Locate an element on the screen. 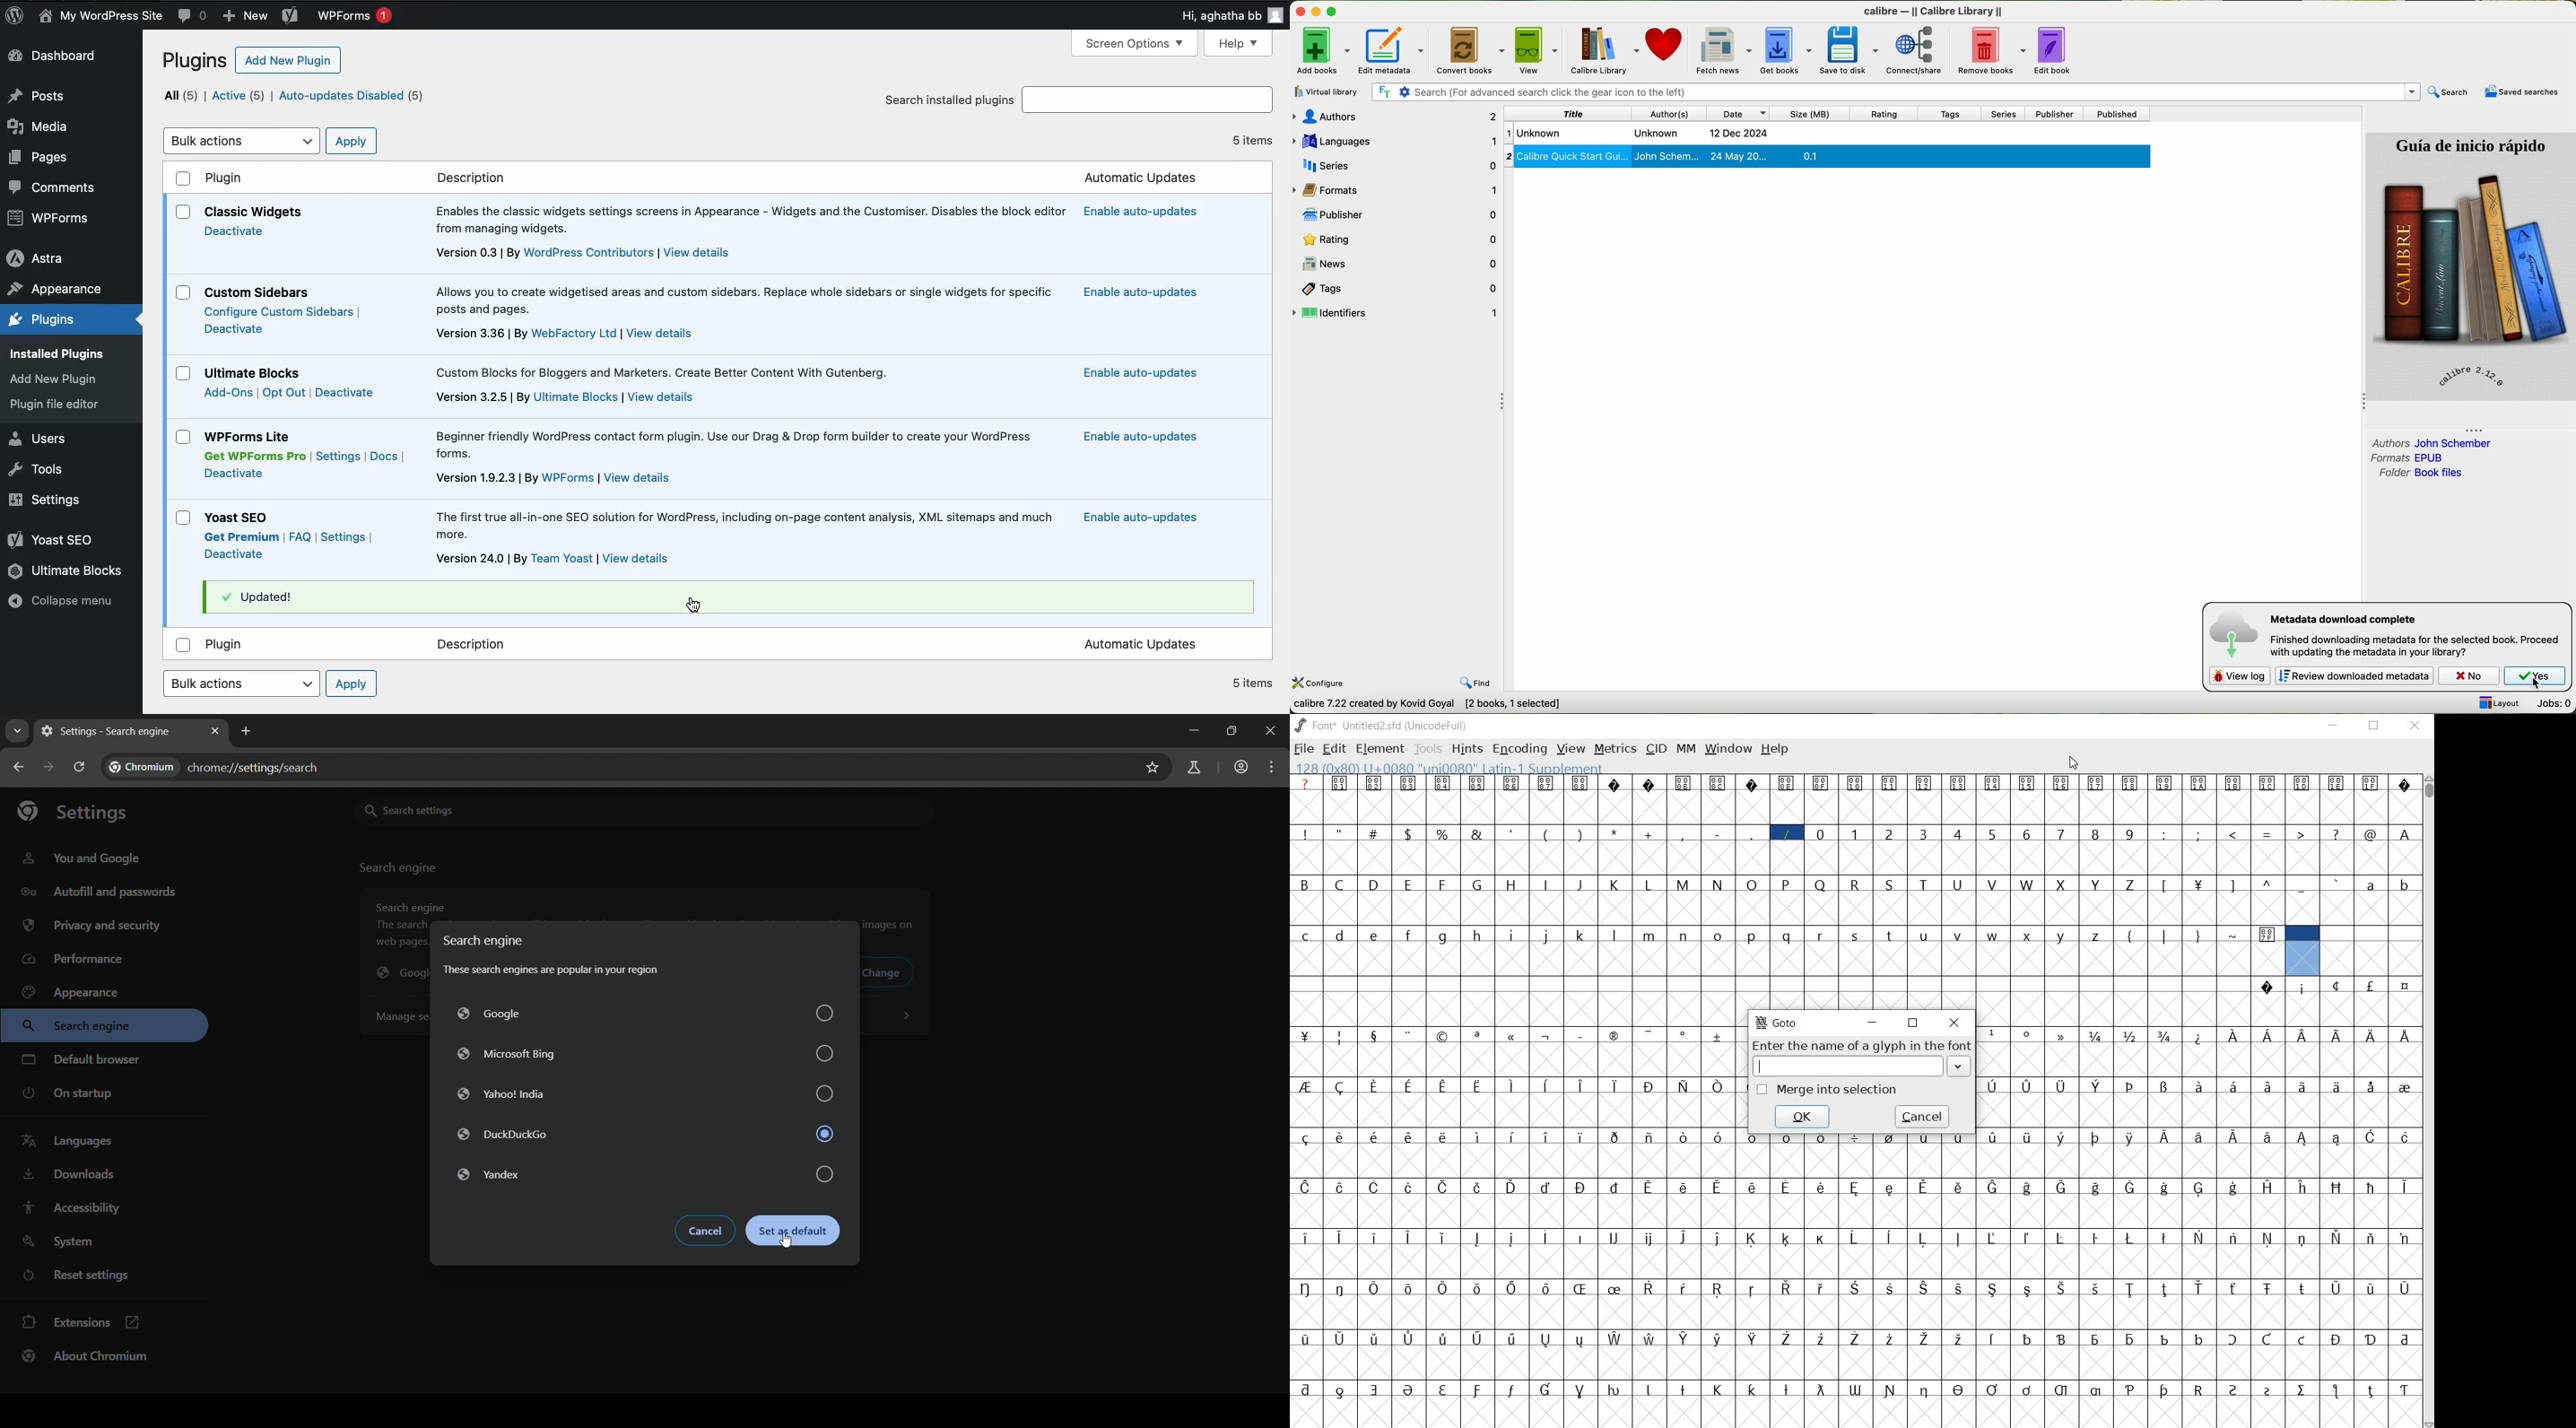 The image size is (2576, 1428). cancel is located at coordinates (1924, 1116).